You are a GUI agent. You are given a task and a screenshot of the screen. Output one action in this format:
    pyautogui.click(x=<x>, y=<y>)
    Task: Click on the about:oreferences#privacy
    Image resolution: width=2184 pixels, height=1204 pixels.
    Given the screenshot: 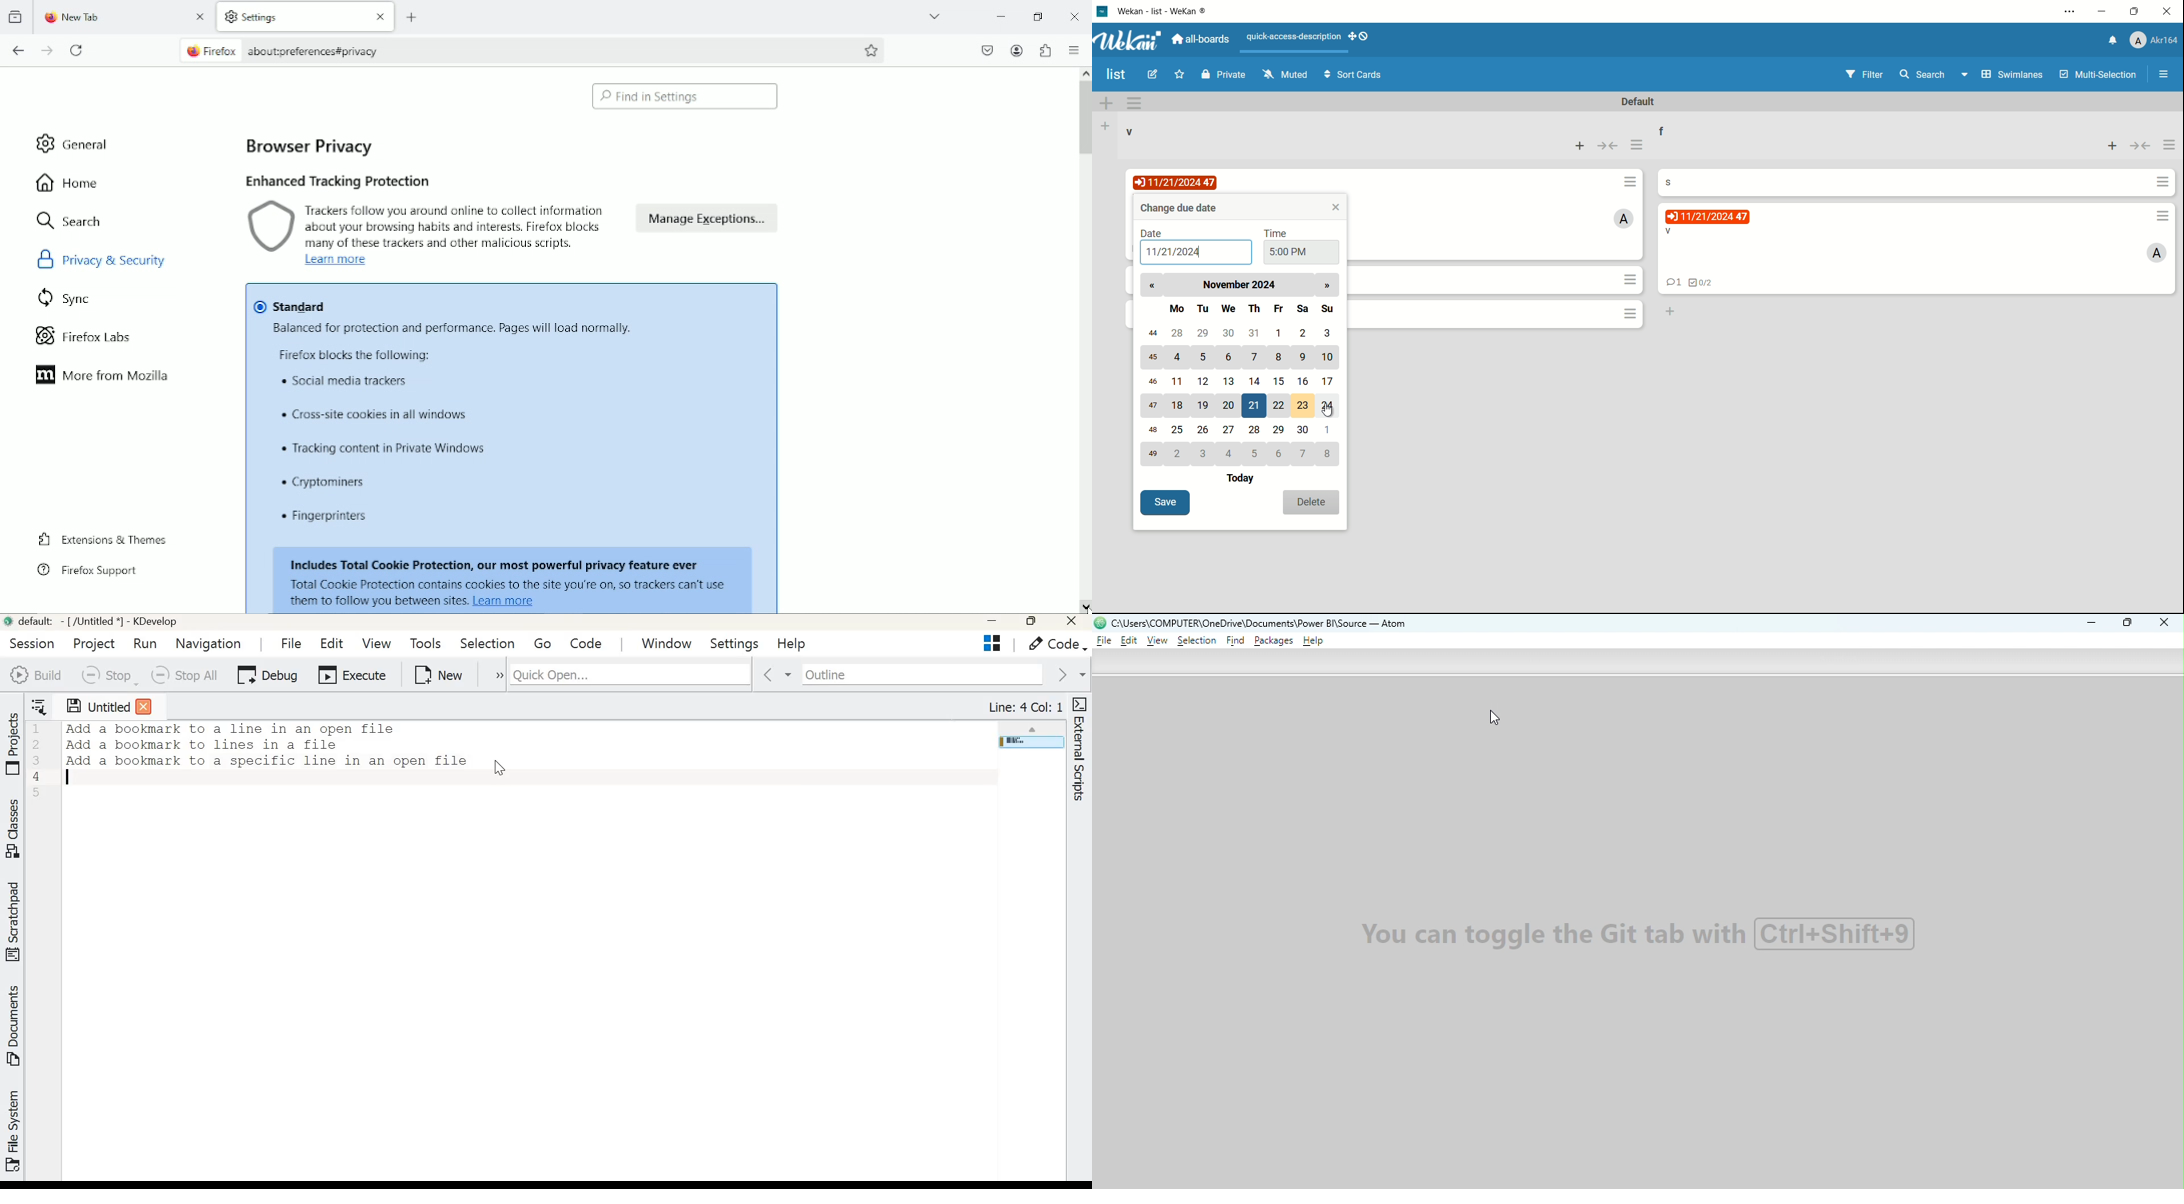 What is the action you would take?
    pyautogui.click(x=323, y=51)
    